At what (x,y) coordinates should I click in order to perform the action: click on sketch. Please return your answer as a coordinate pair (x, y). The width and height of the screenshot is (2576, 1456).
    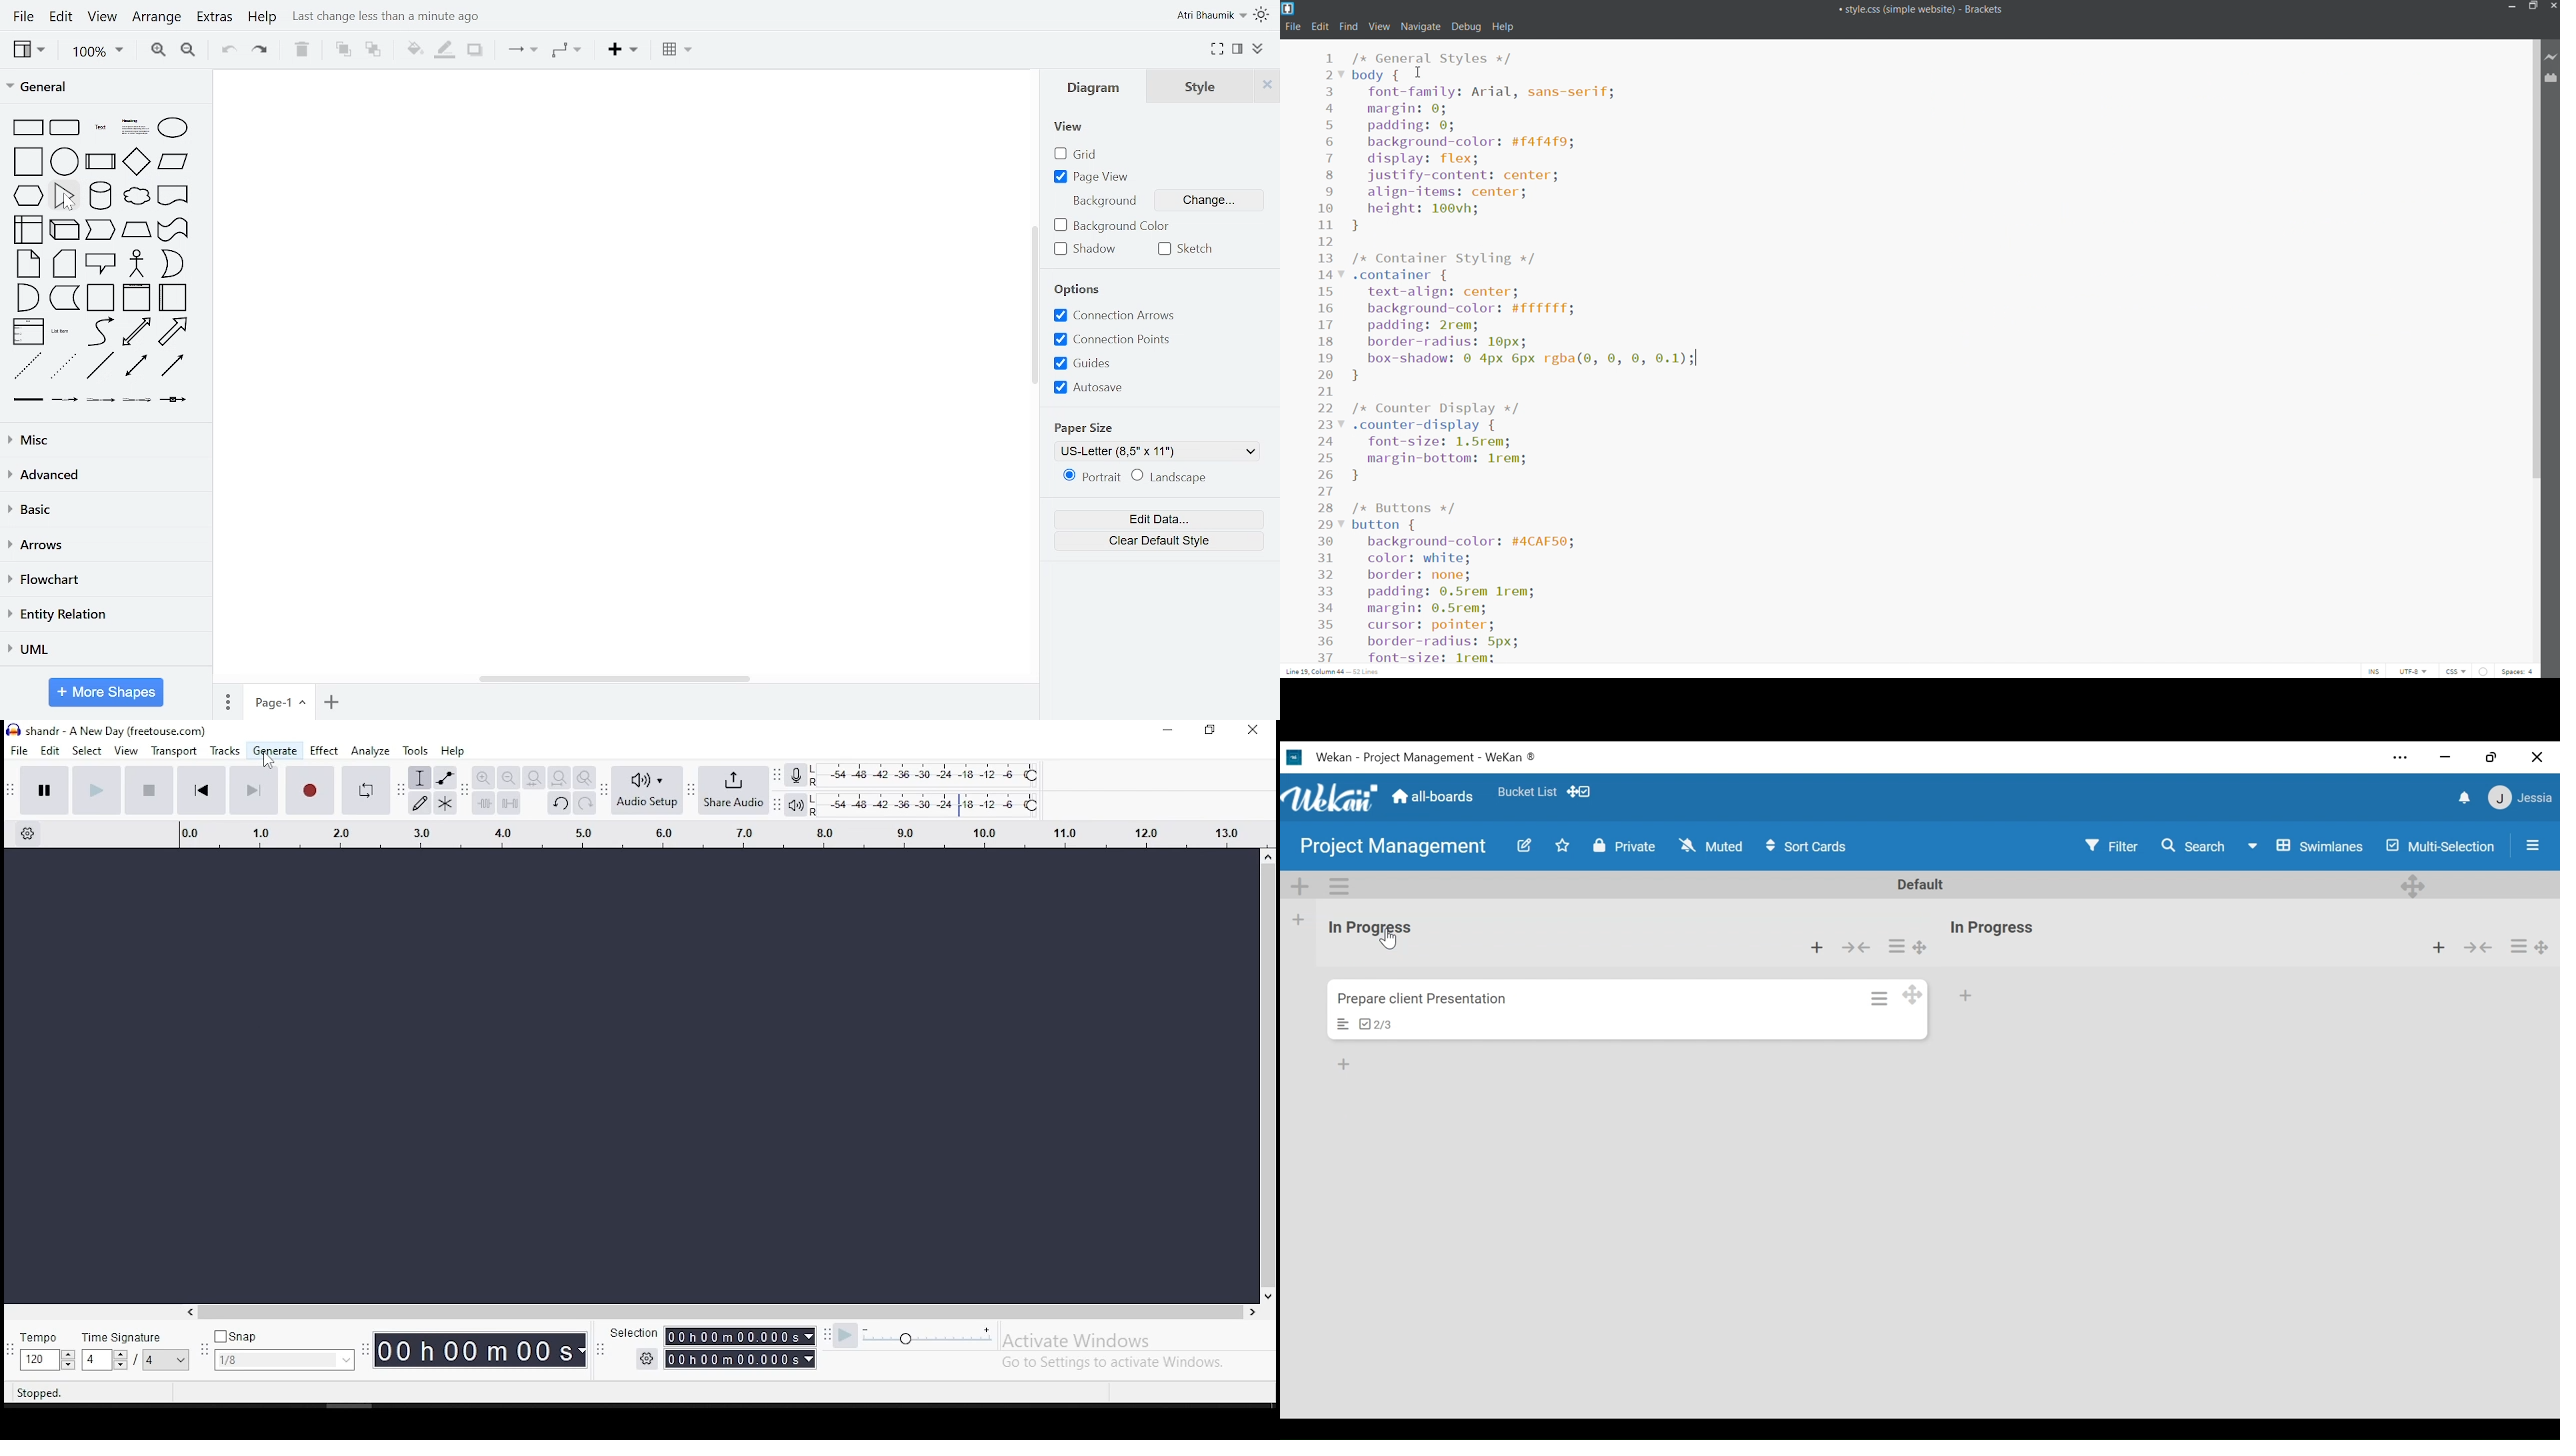
    Looking at the image, I should click on (1192, 249).